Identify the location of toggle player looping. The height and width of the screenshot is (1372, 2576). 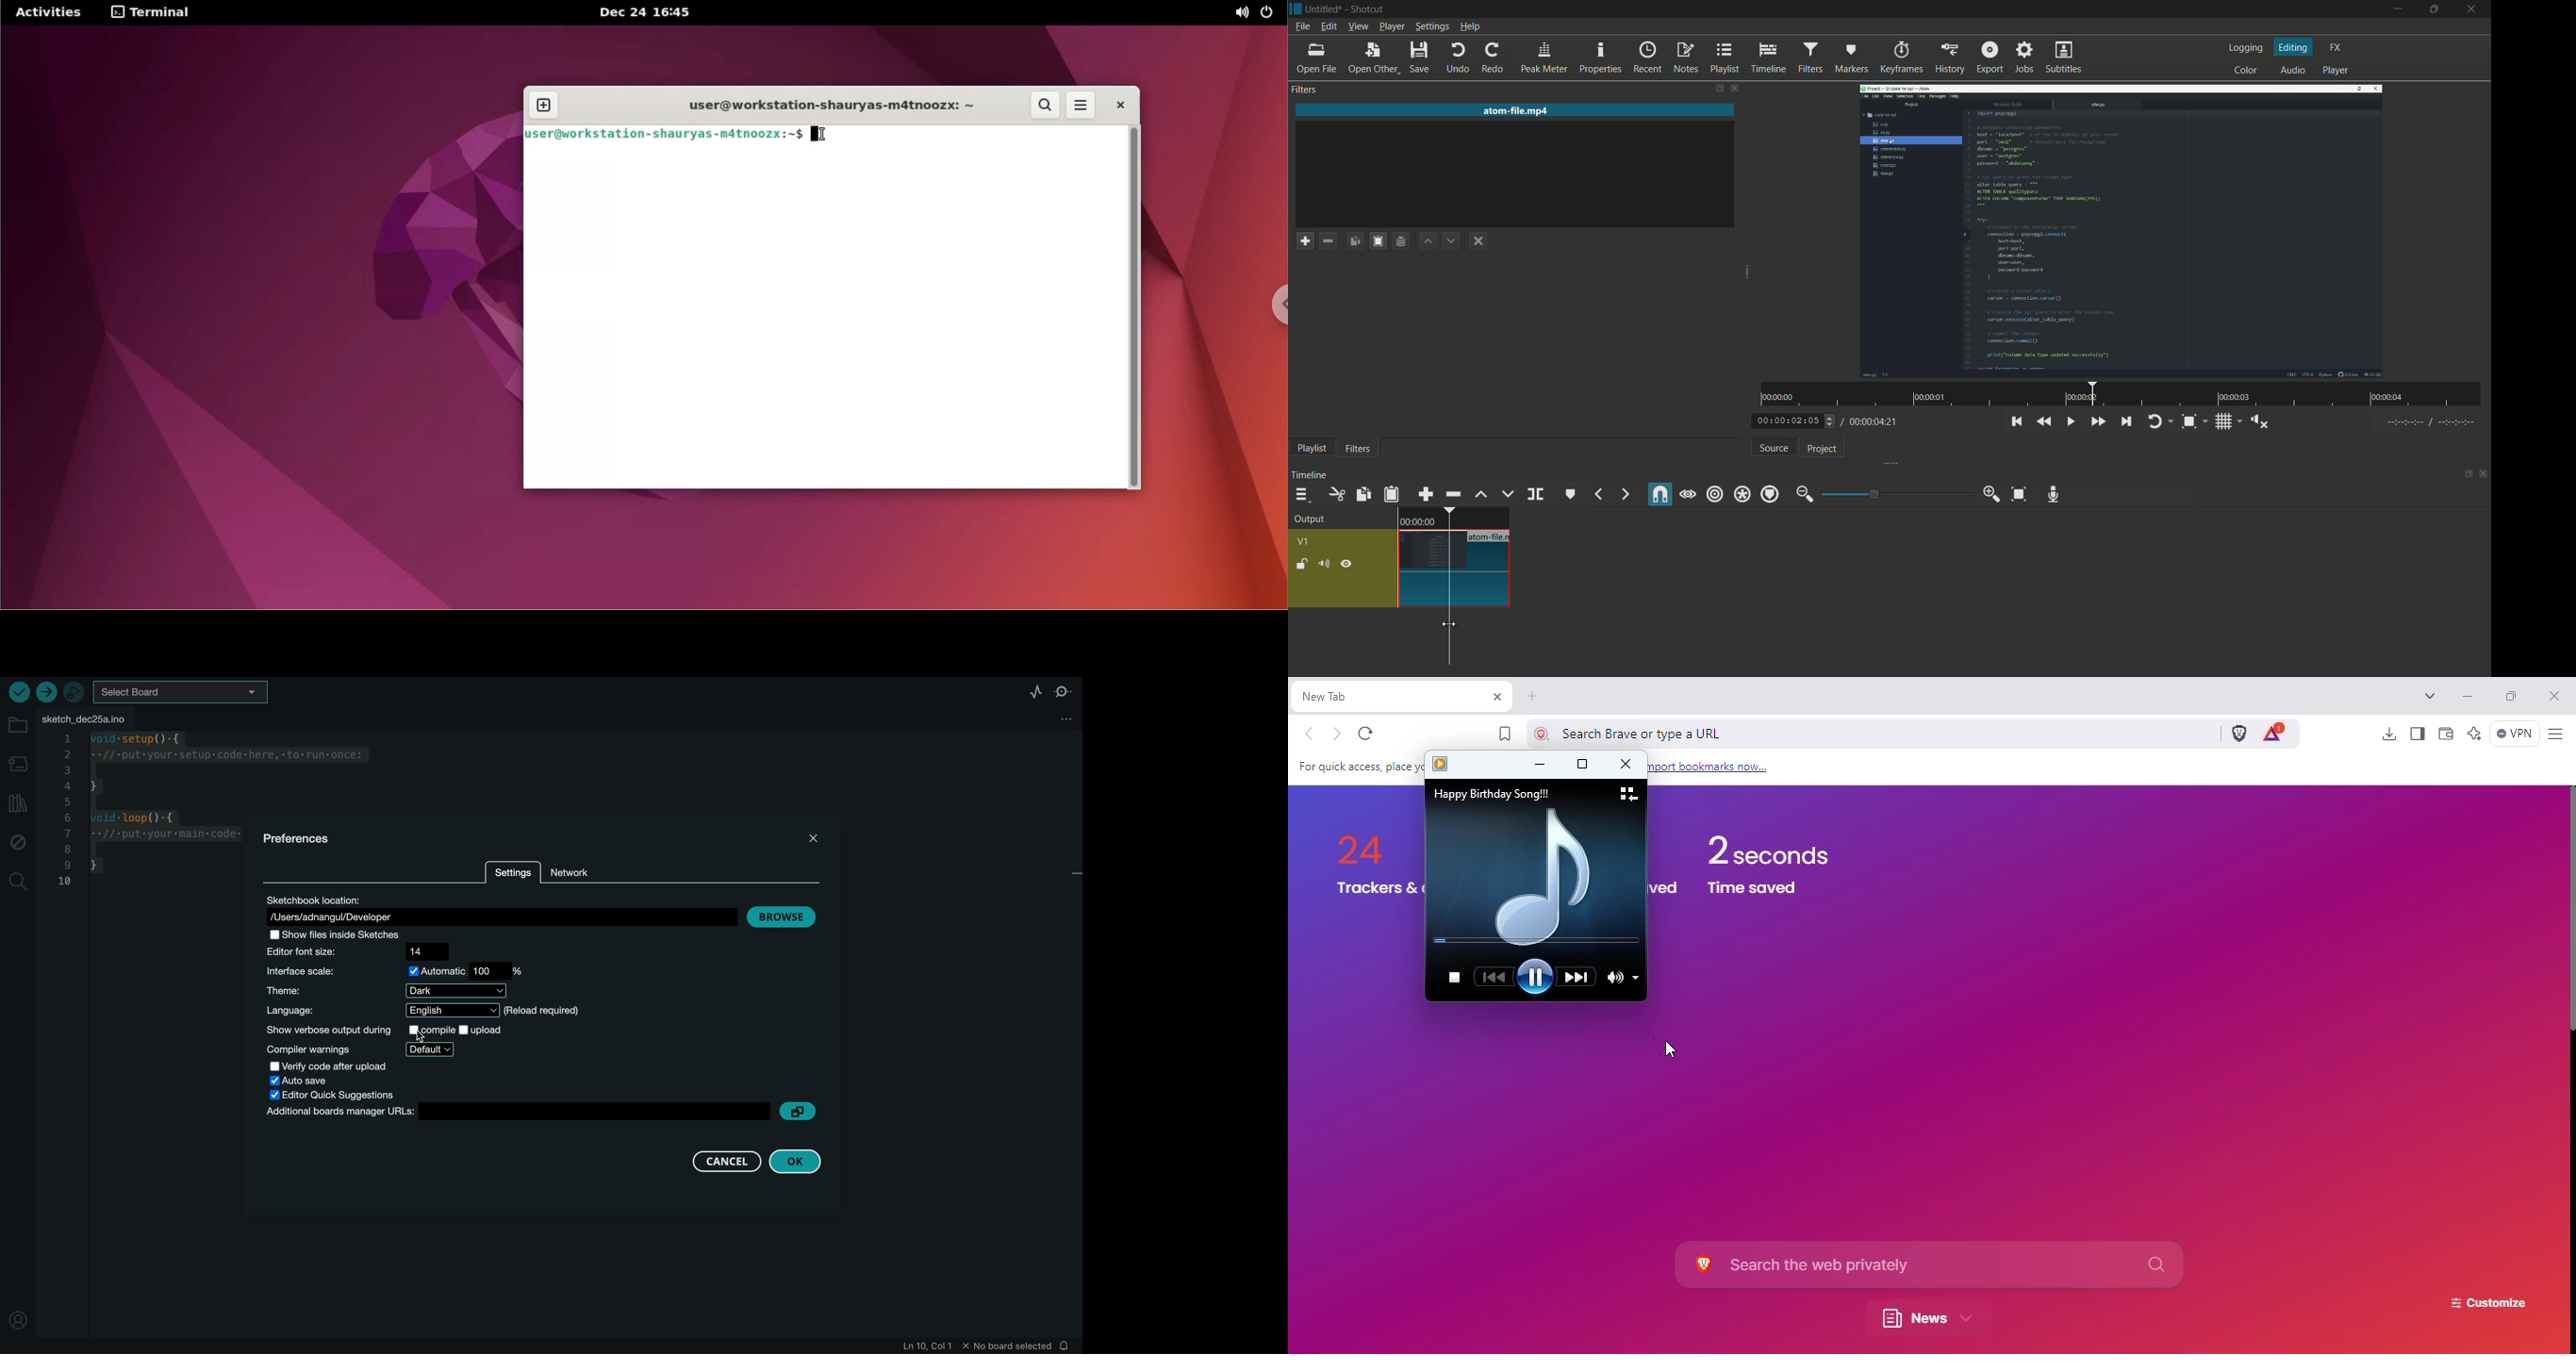
(2154, 422).